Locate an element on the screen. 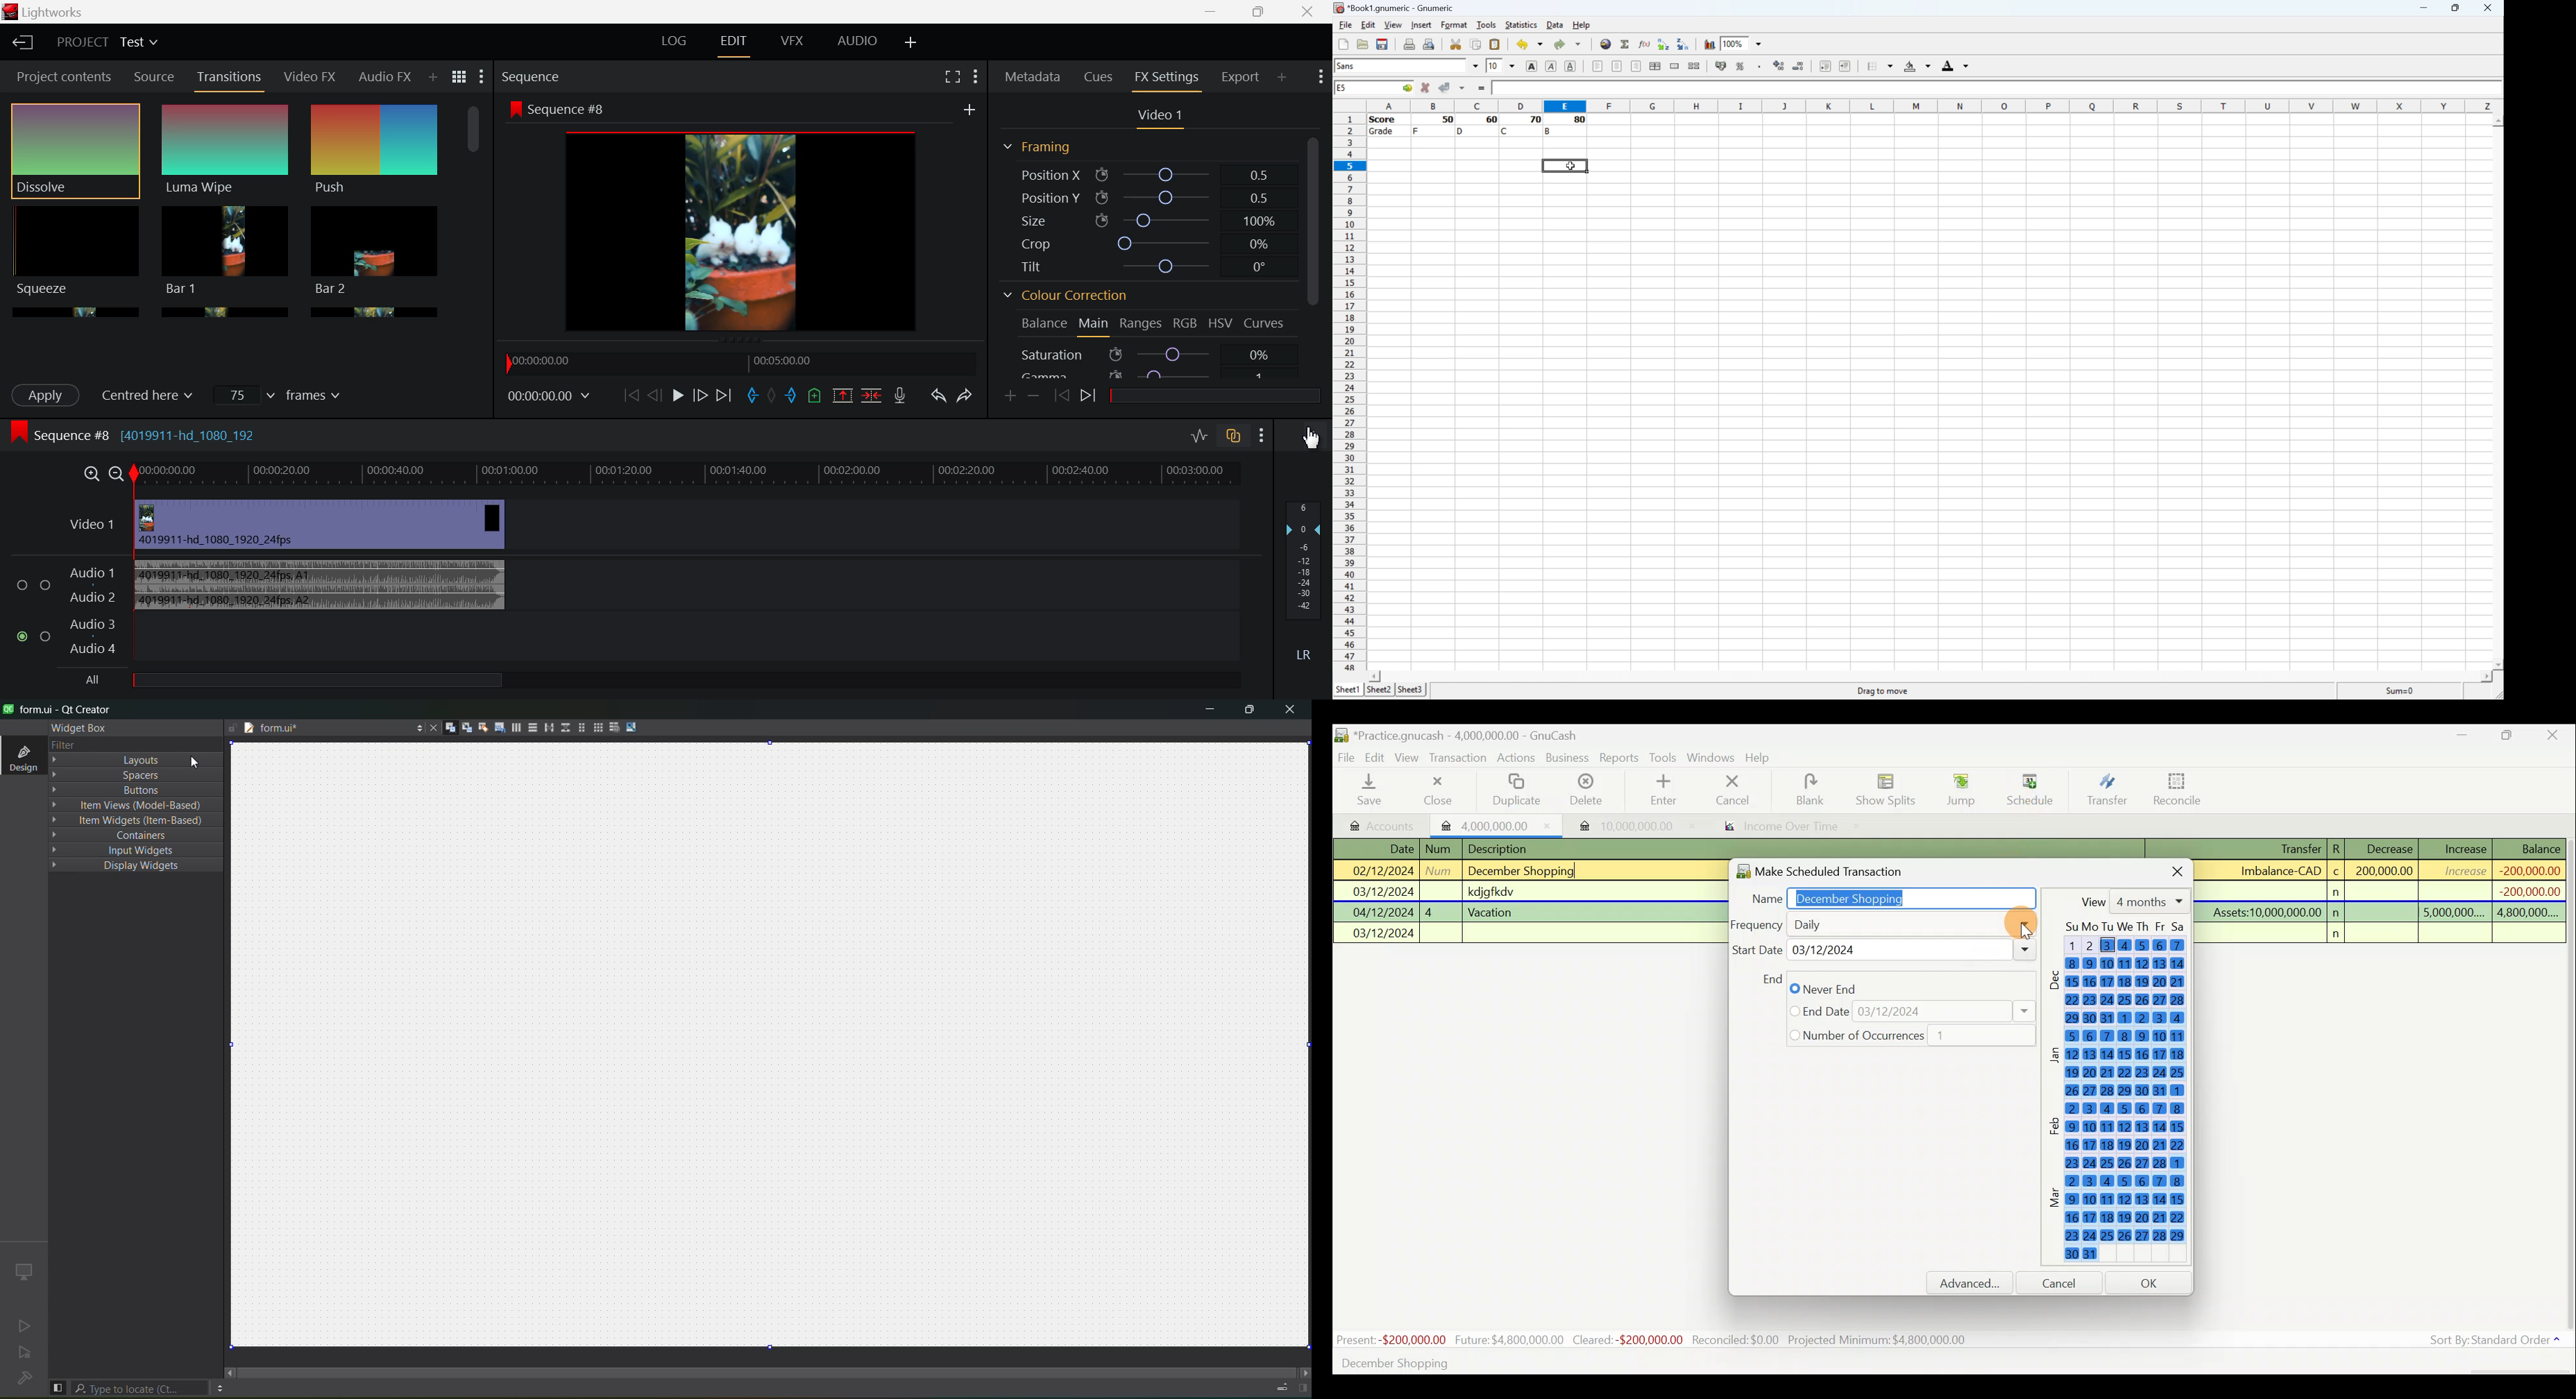  Decrease indent, and align contents to the left is located at coordinates (1823, 66).